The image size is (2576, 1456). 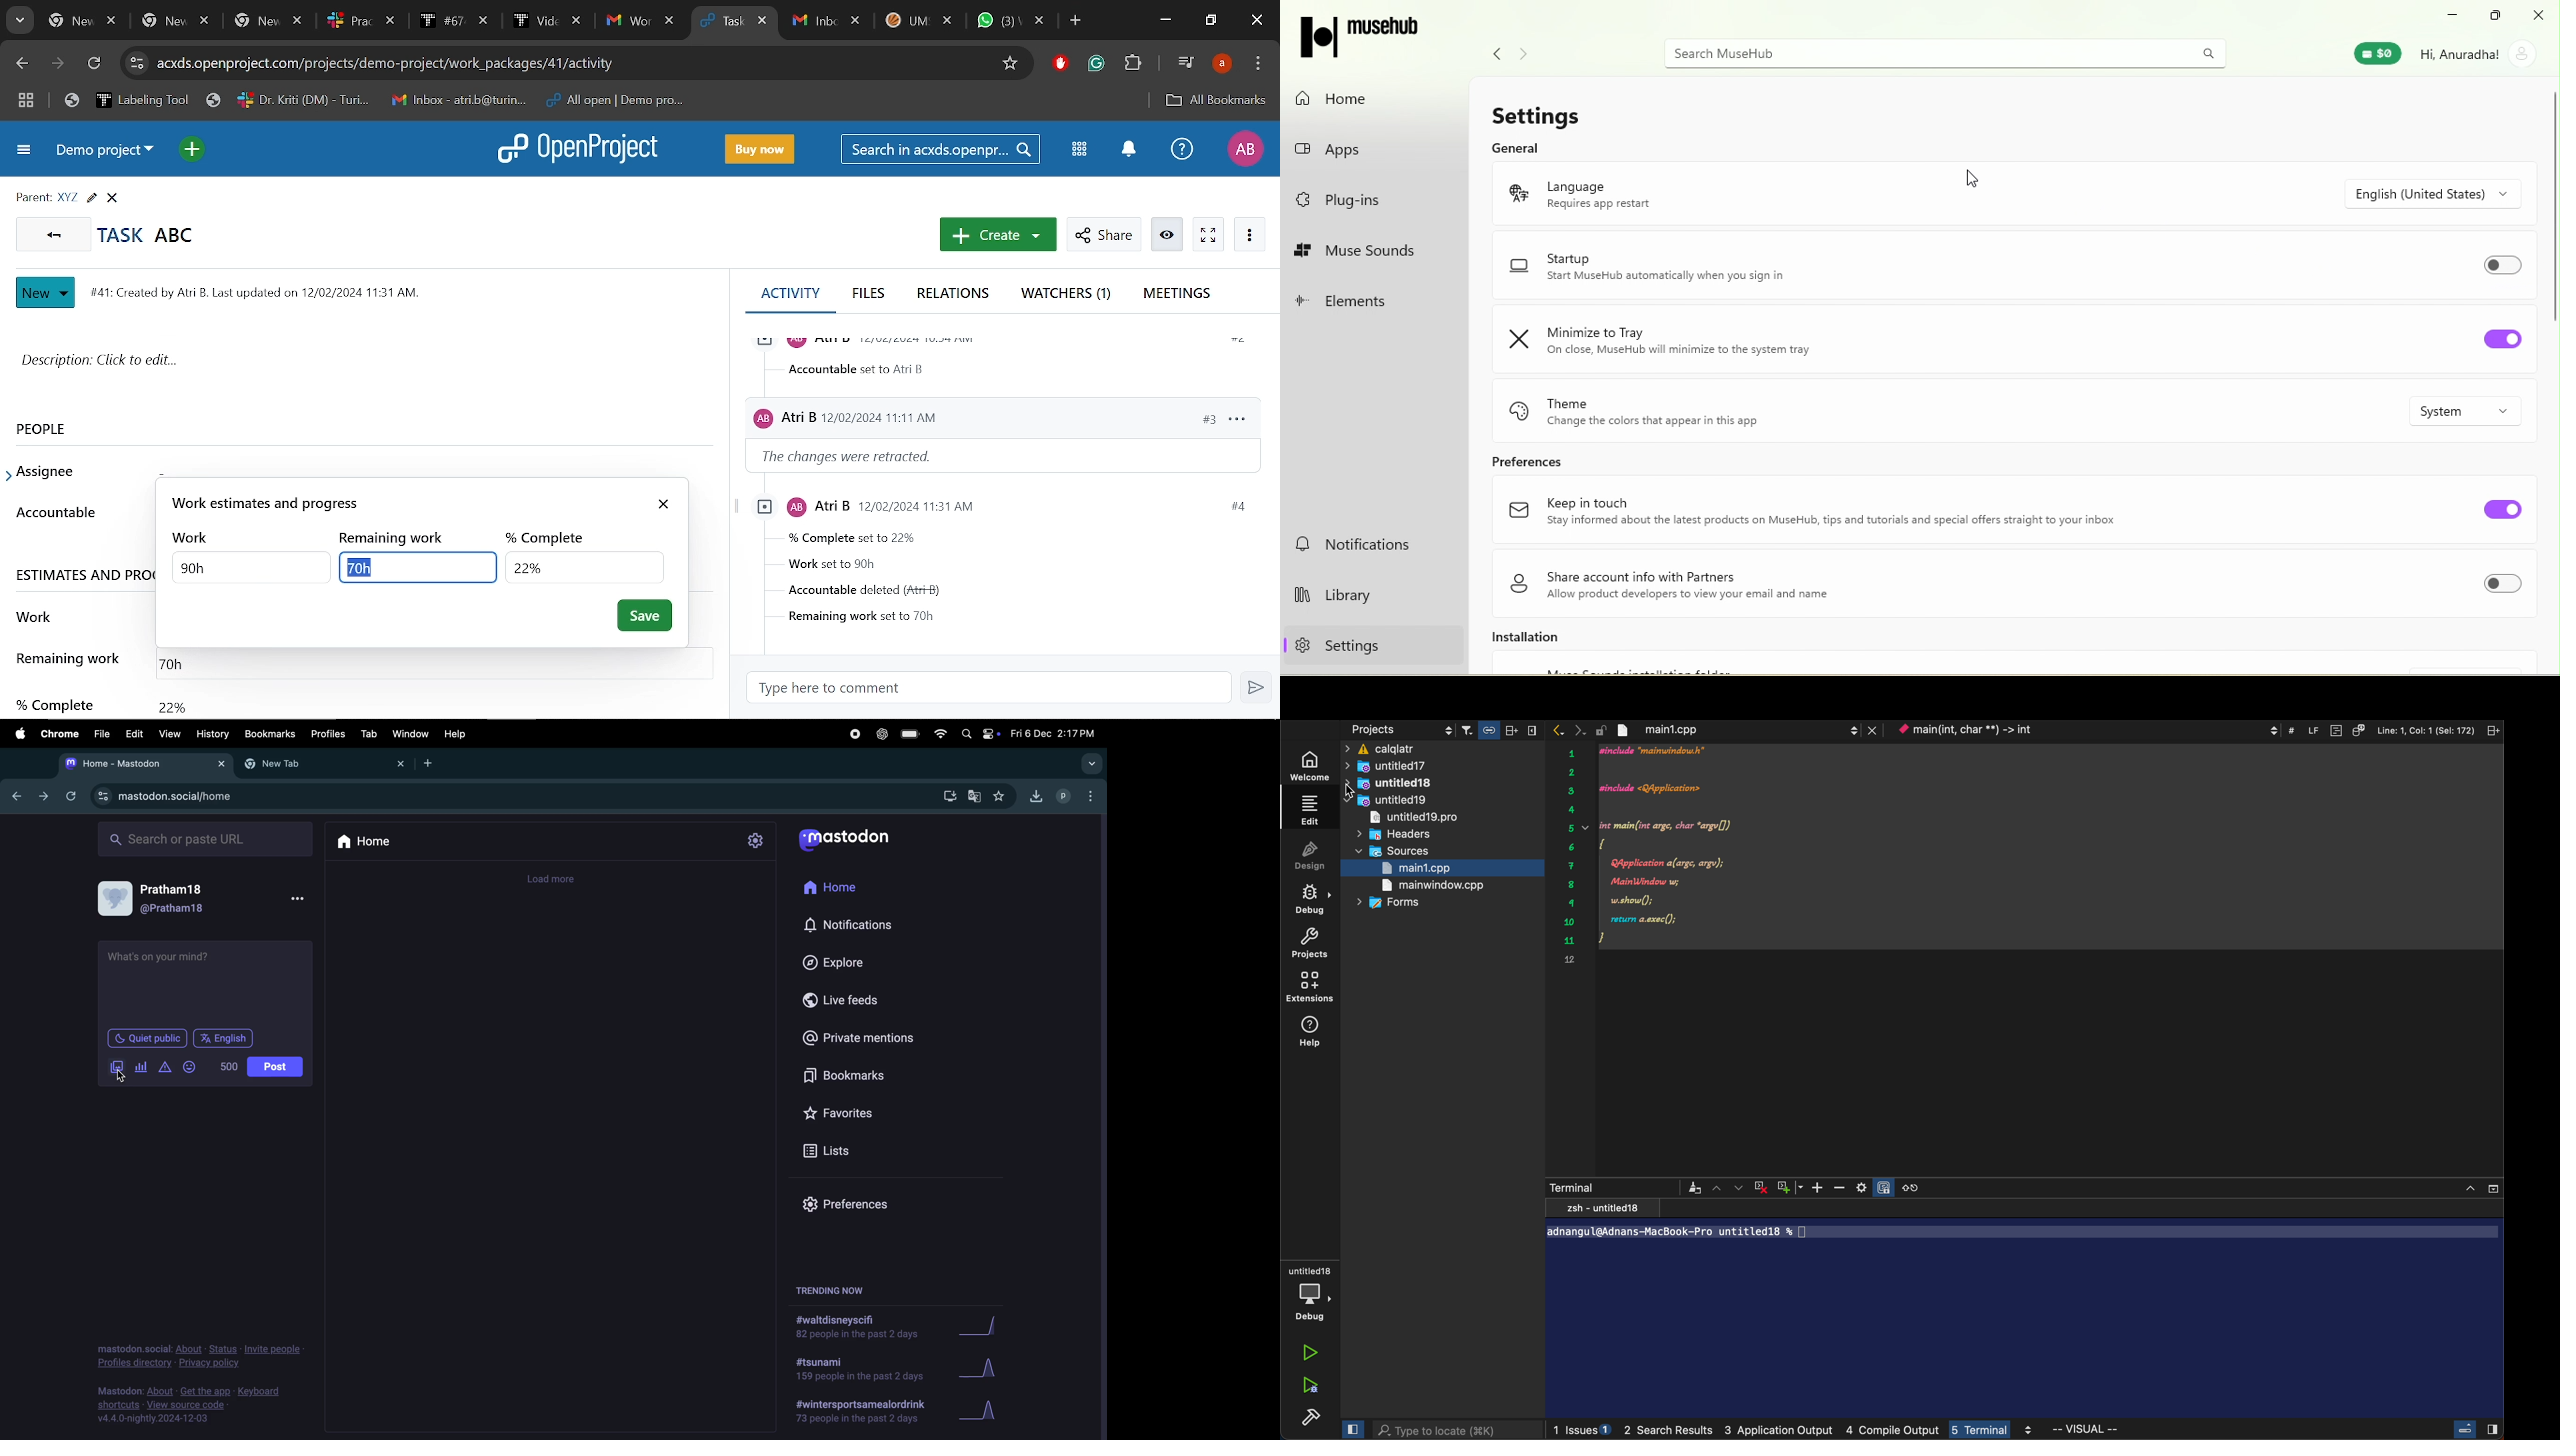 What do you see at coordinates (1164, 22) in the screenshot?
I see `Minimize` at bounding box center [1164, 22].